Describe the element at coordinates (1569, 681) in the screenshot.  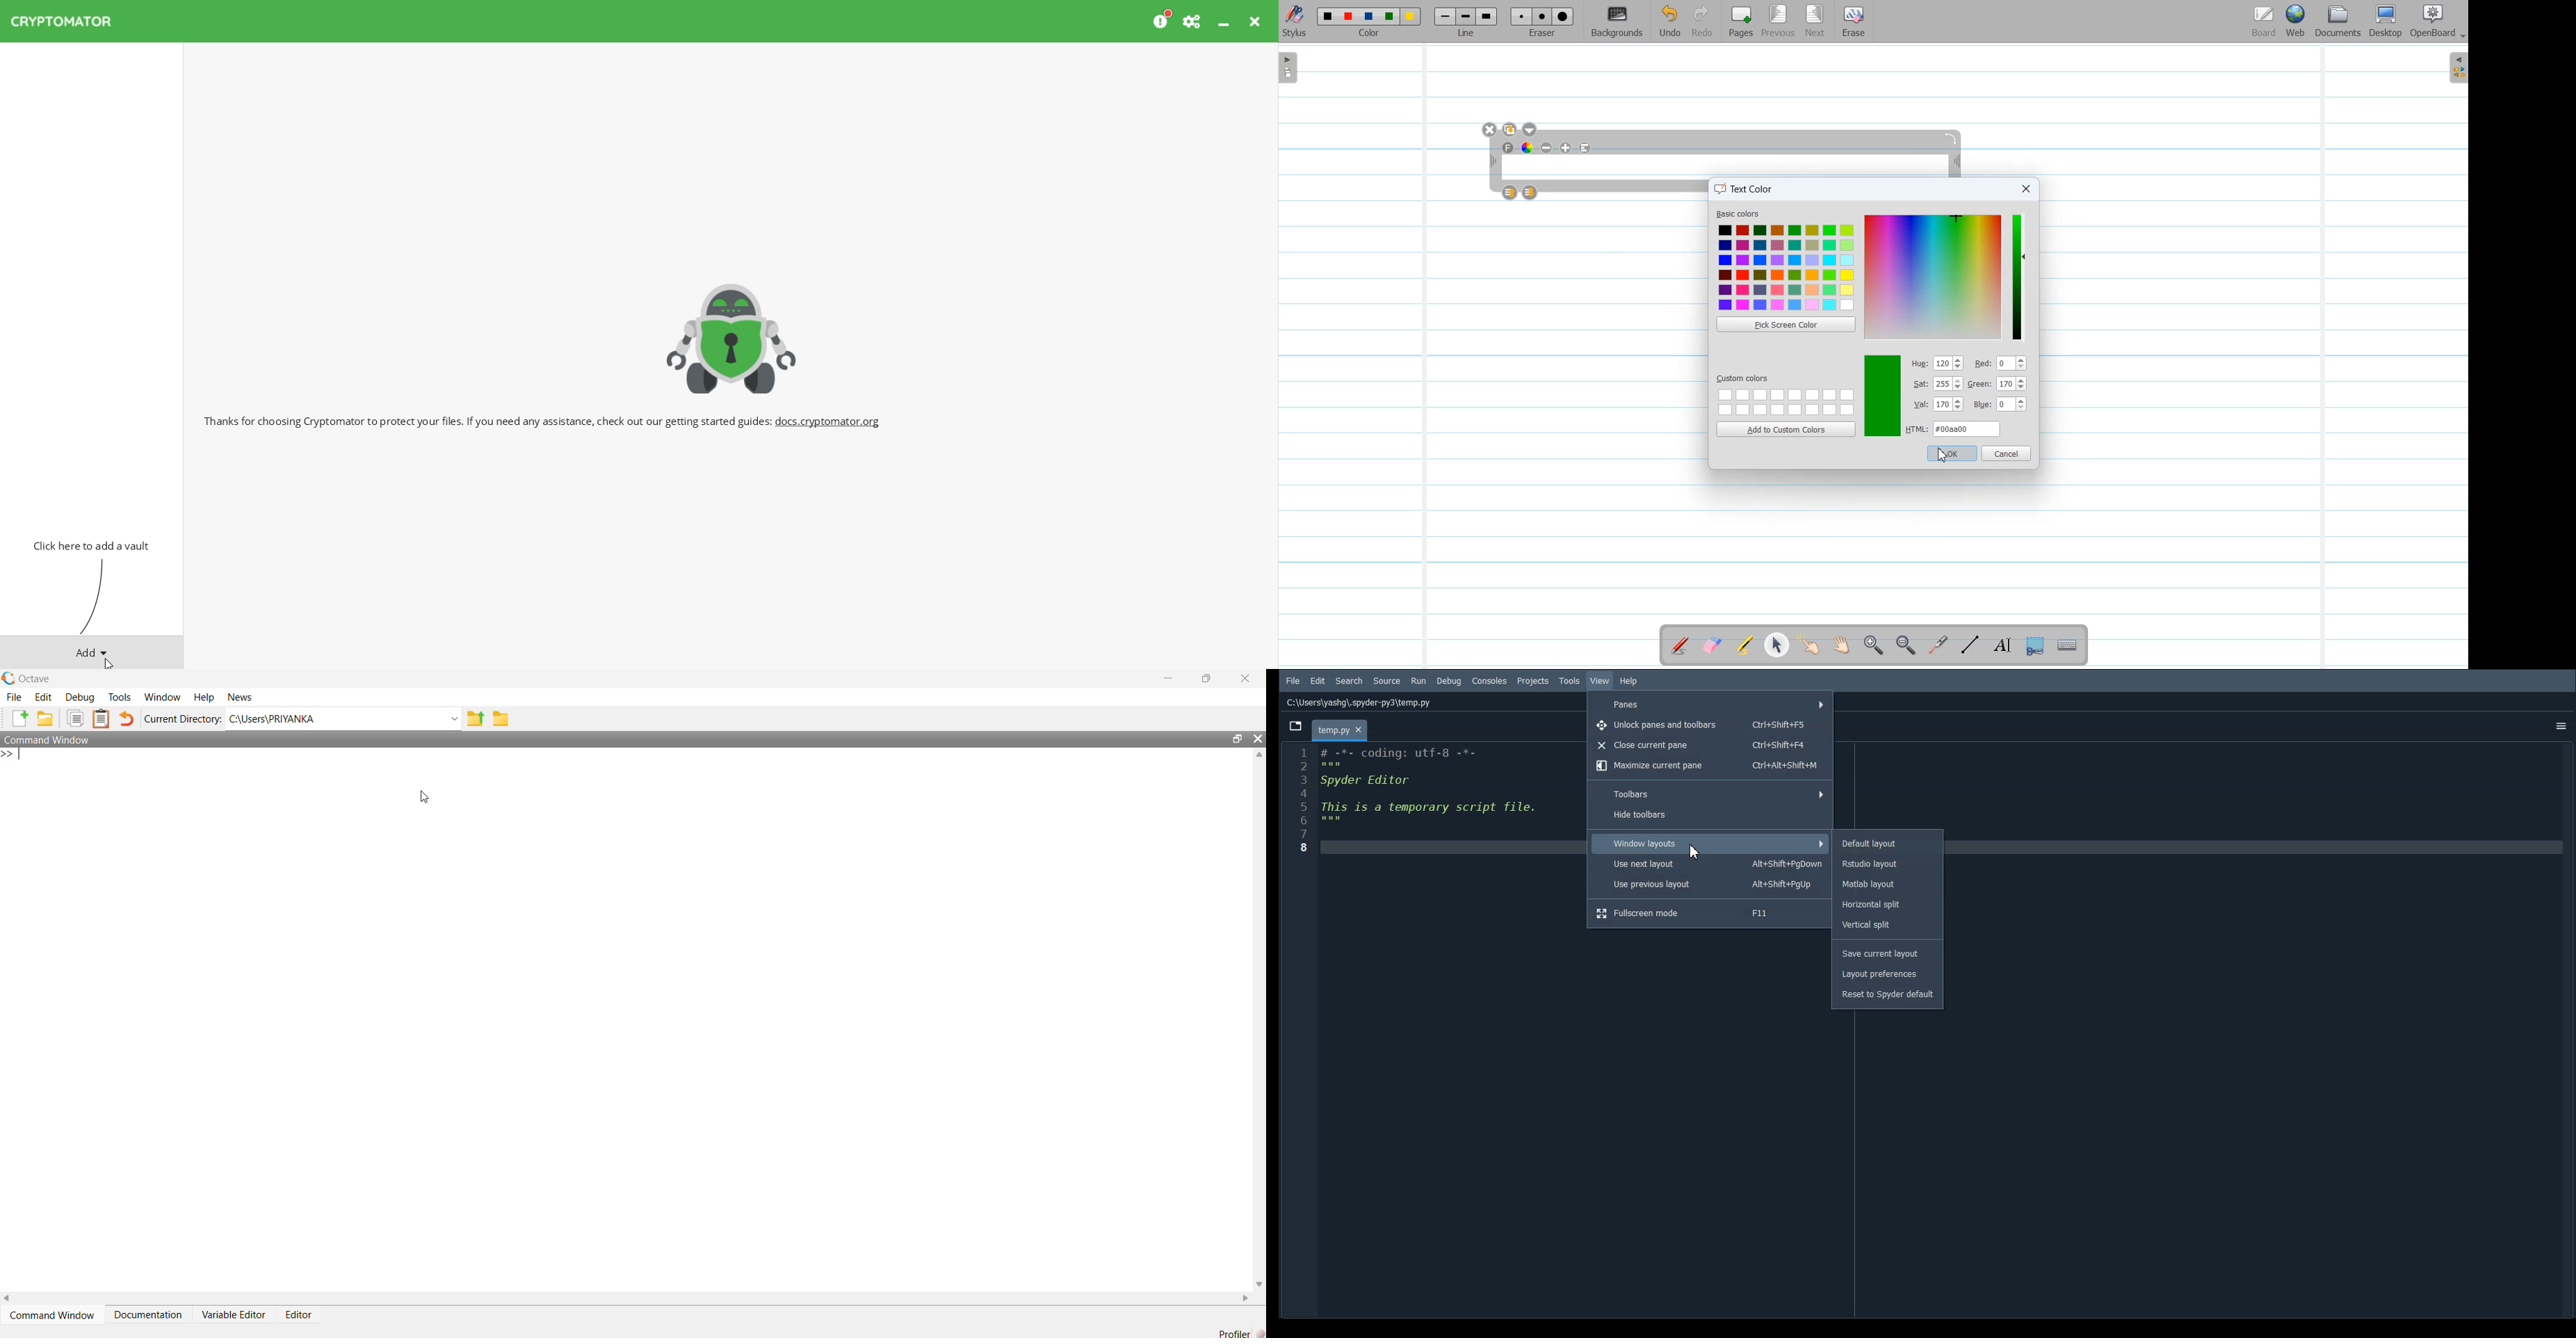
I see `Tools` at that location.